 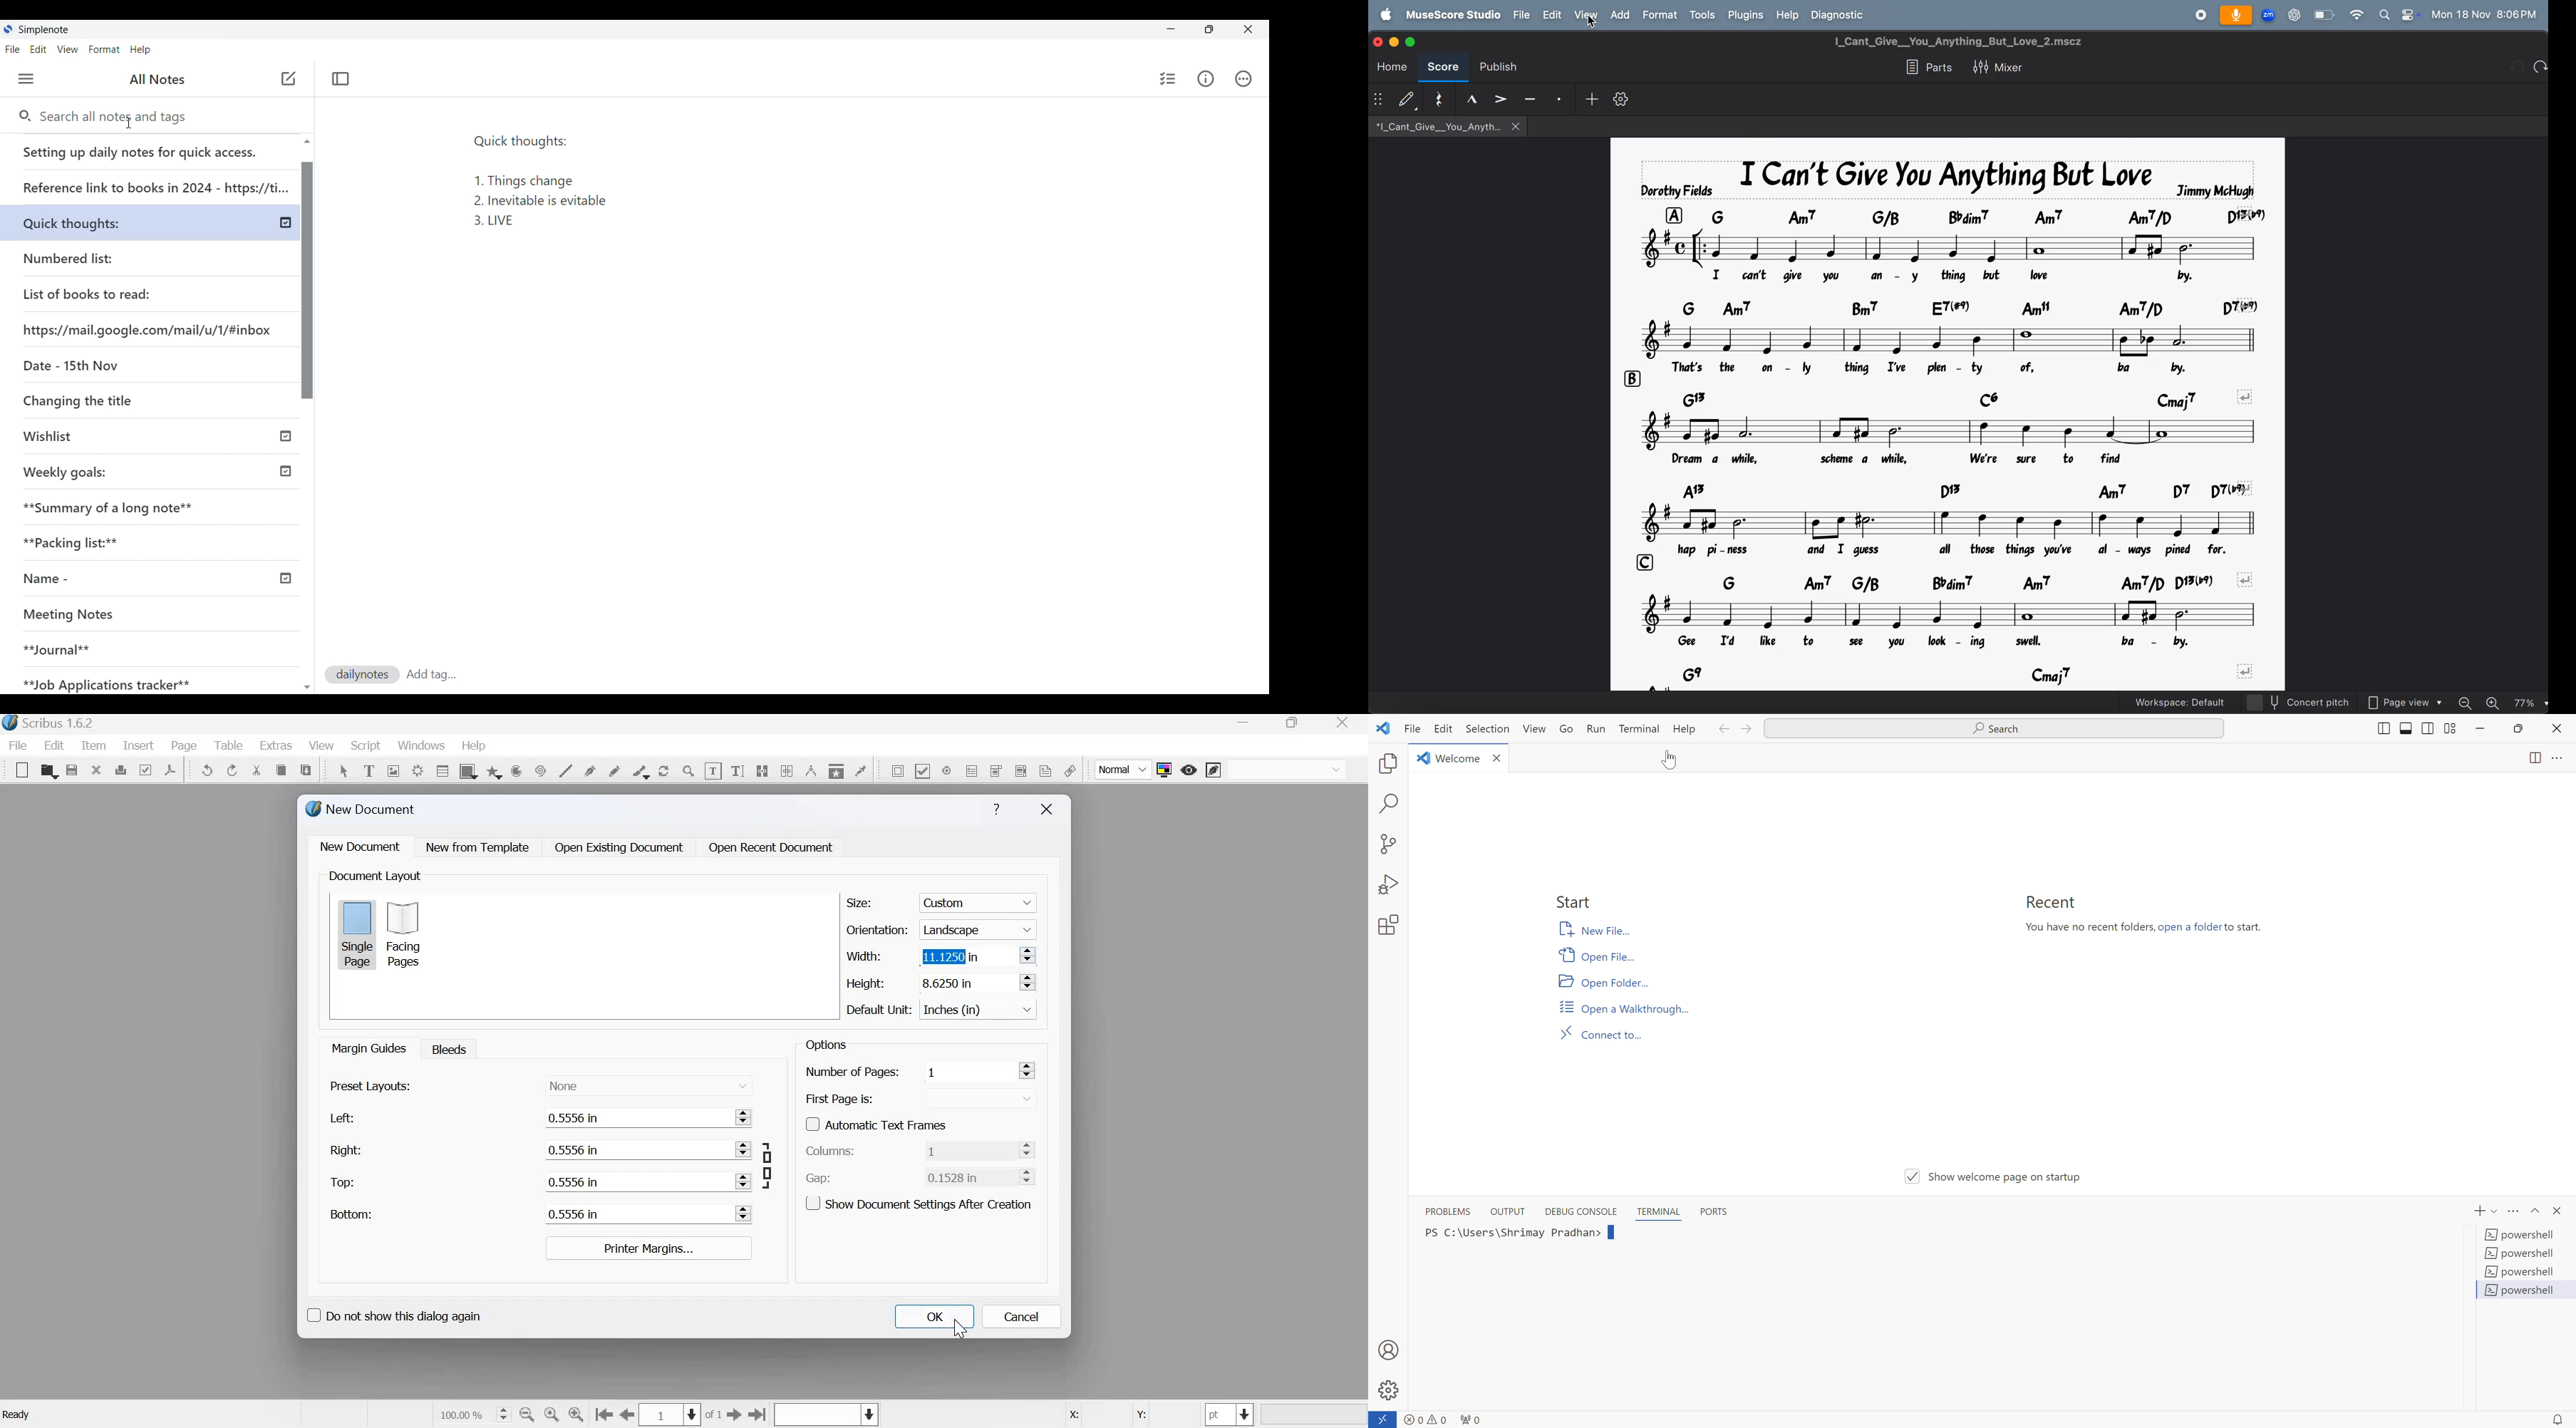 I want to click on 0.5556 in, so click(x=636, y=1181).